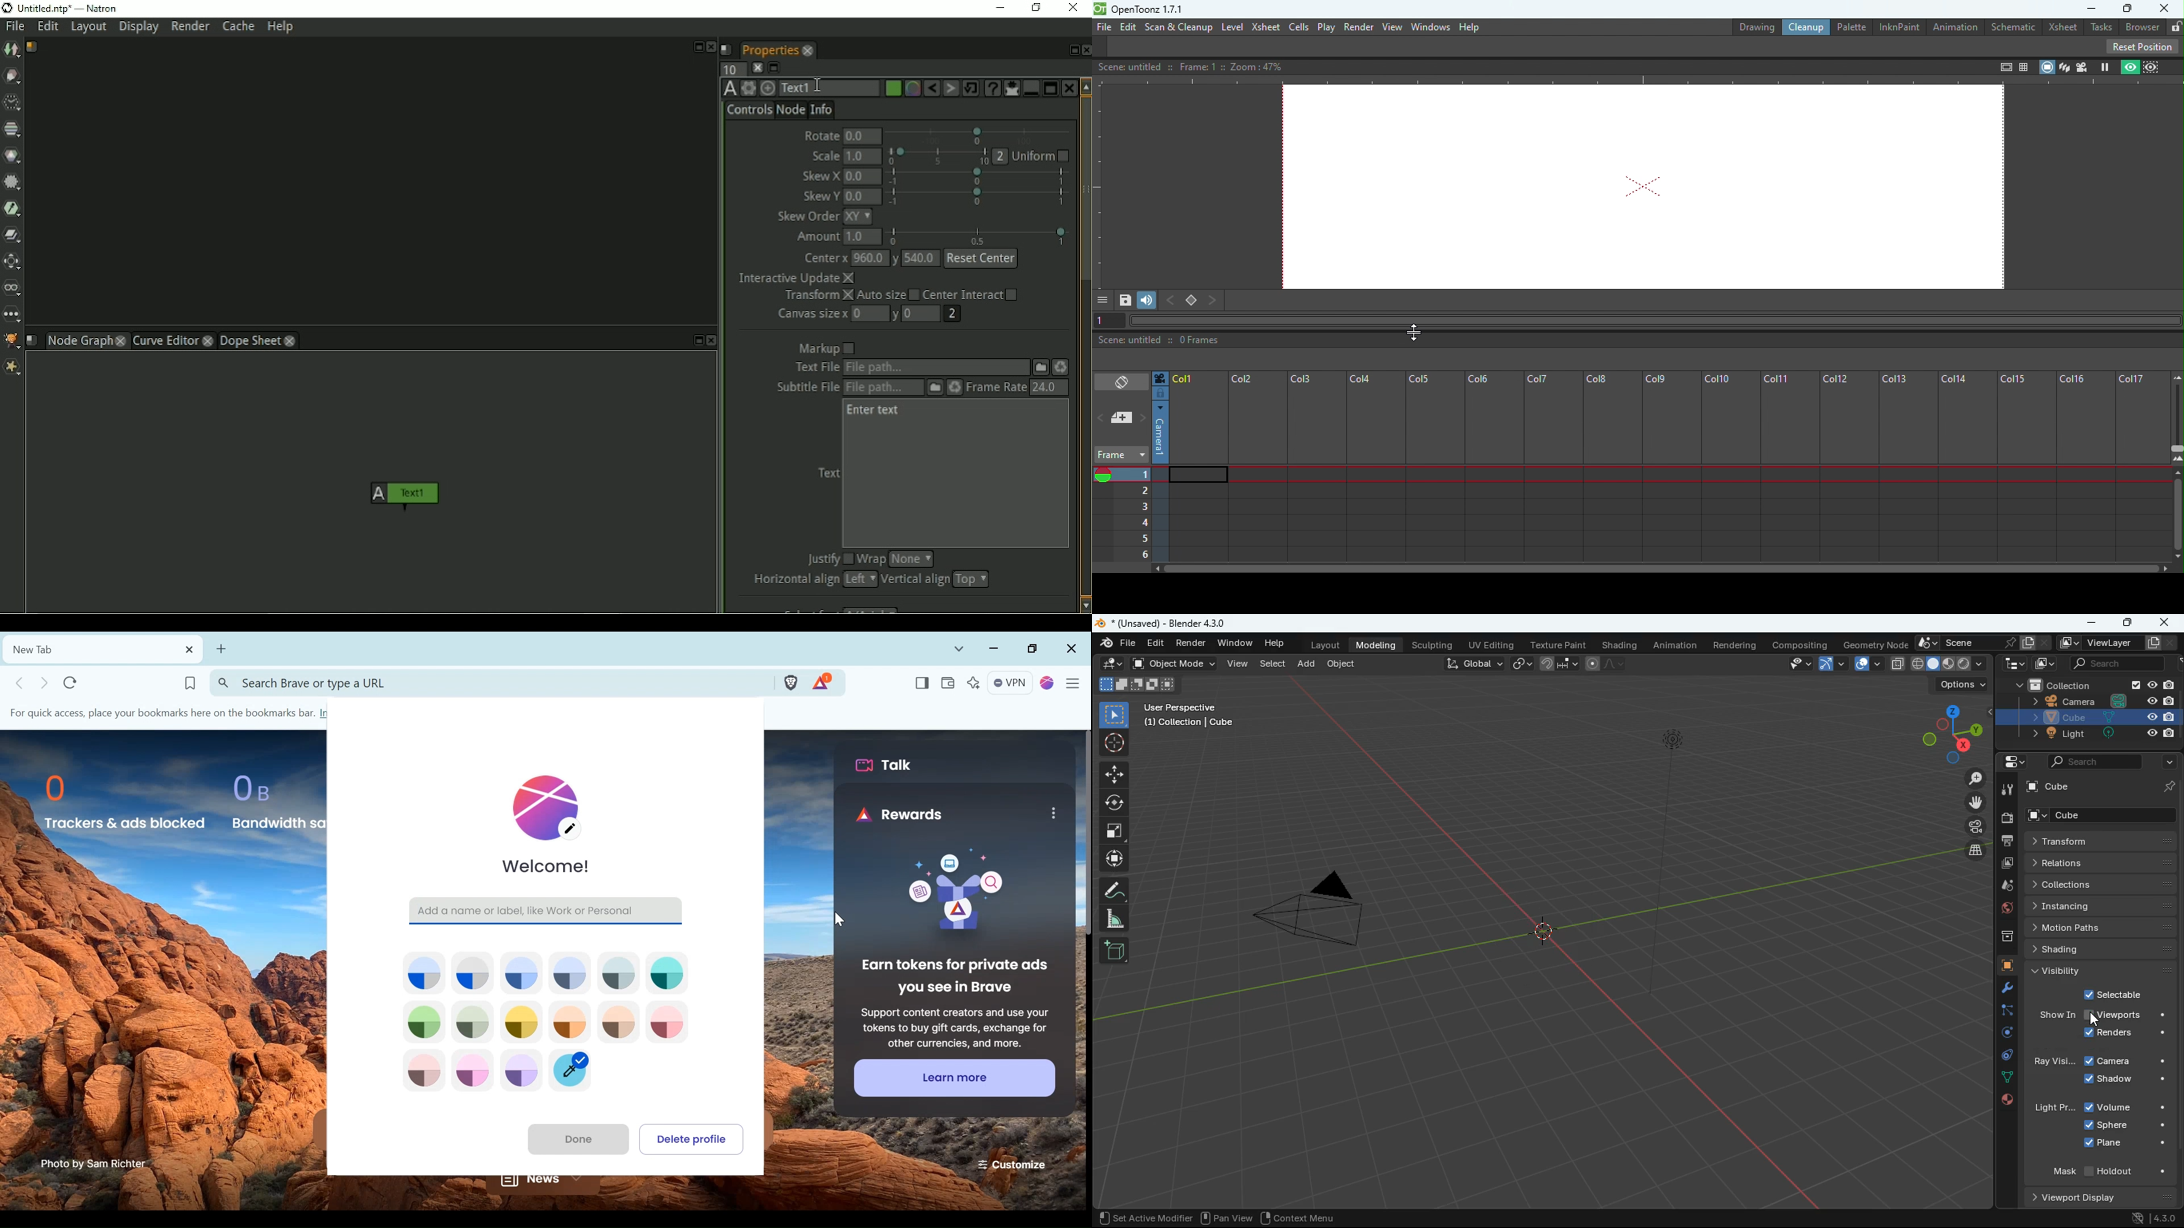 This screenshot has height=1232, width=2184. I want to click on public, so click(2003, 1100).